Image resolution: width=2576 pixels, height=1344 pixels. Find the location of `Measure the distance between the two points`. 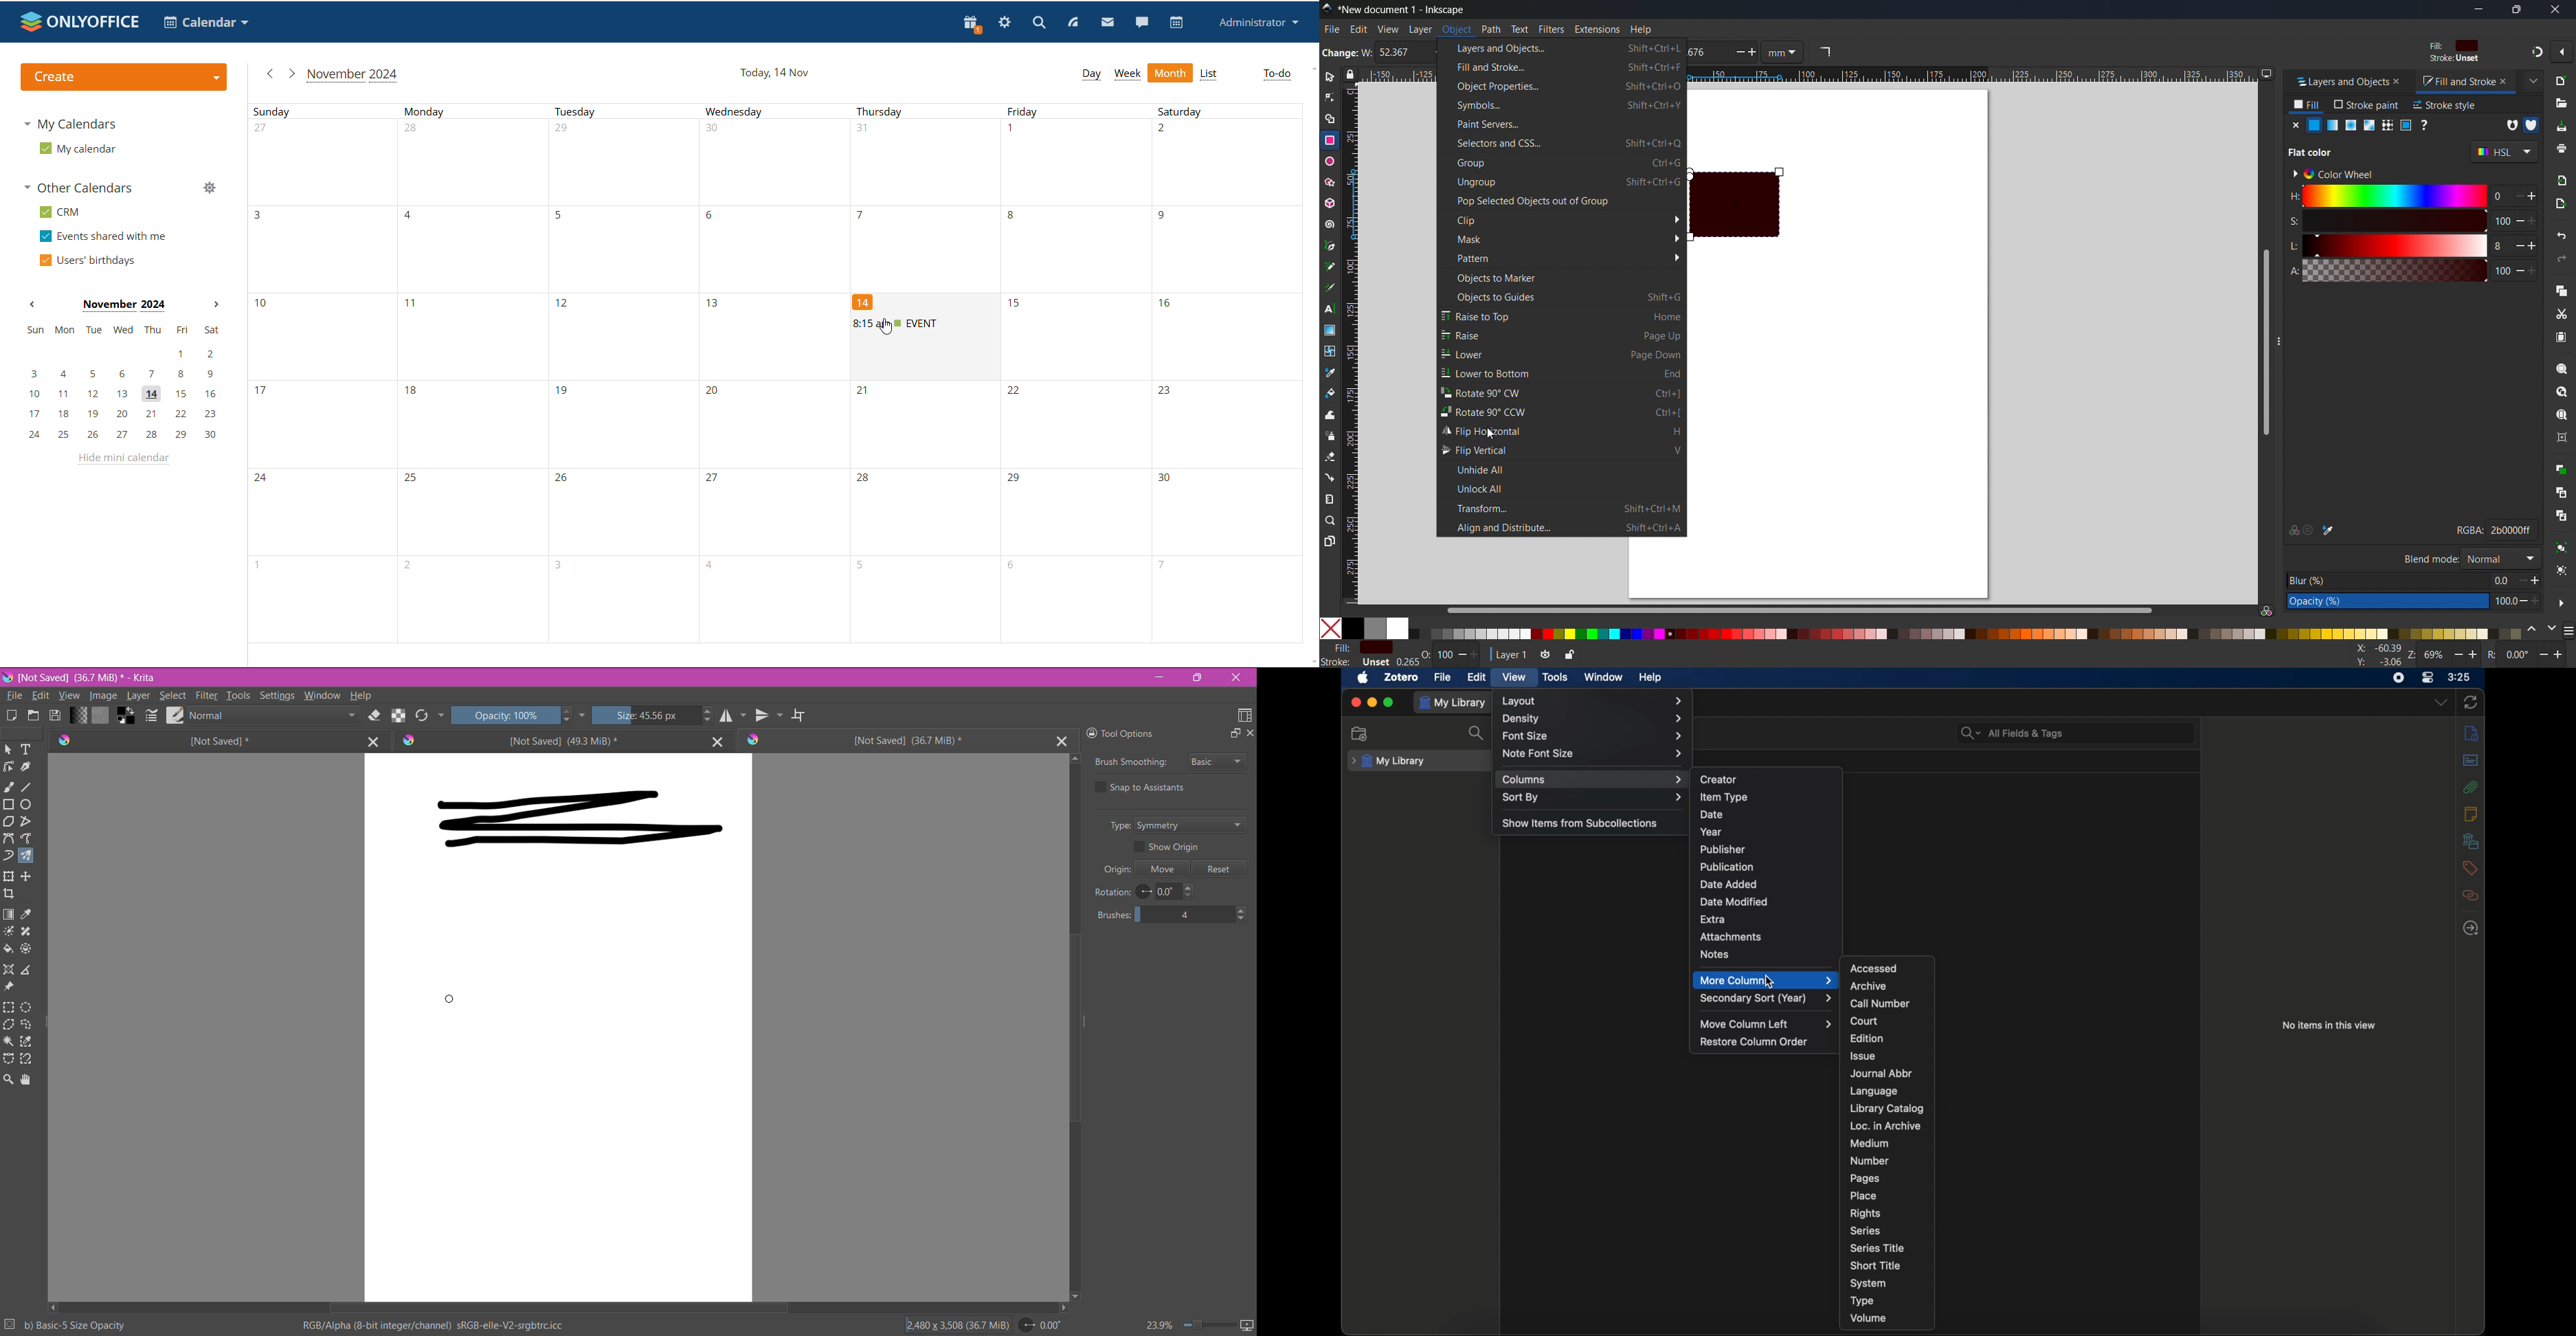

Measure the distance between the two points is located at coordinates (28, 969).